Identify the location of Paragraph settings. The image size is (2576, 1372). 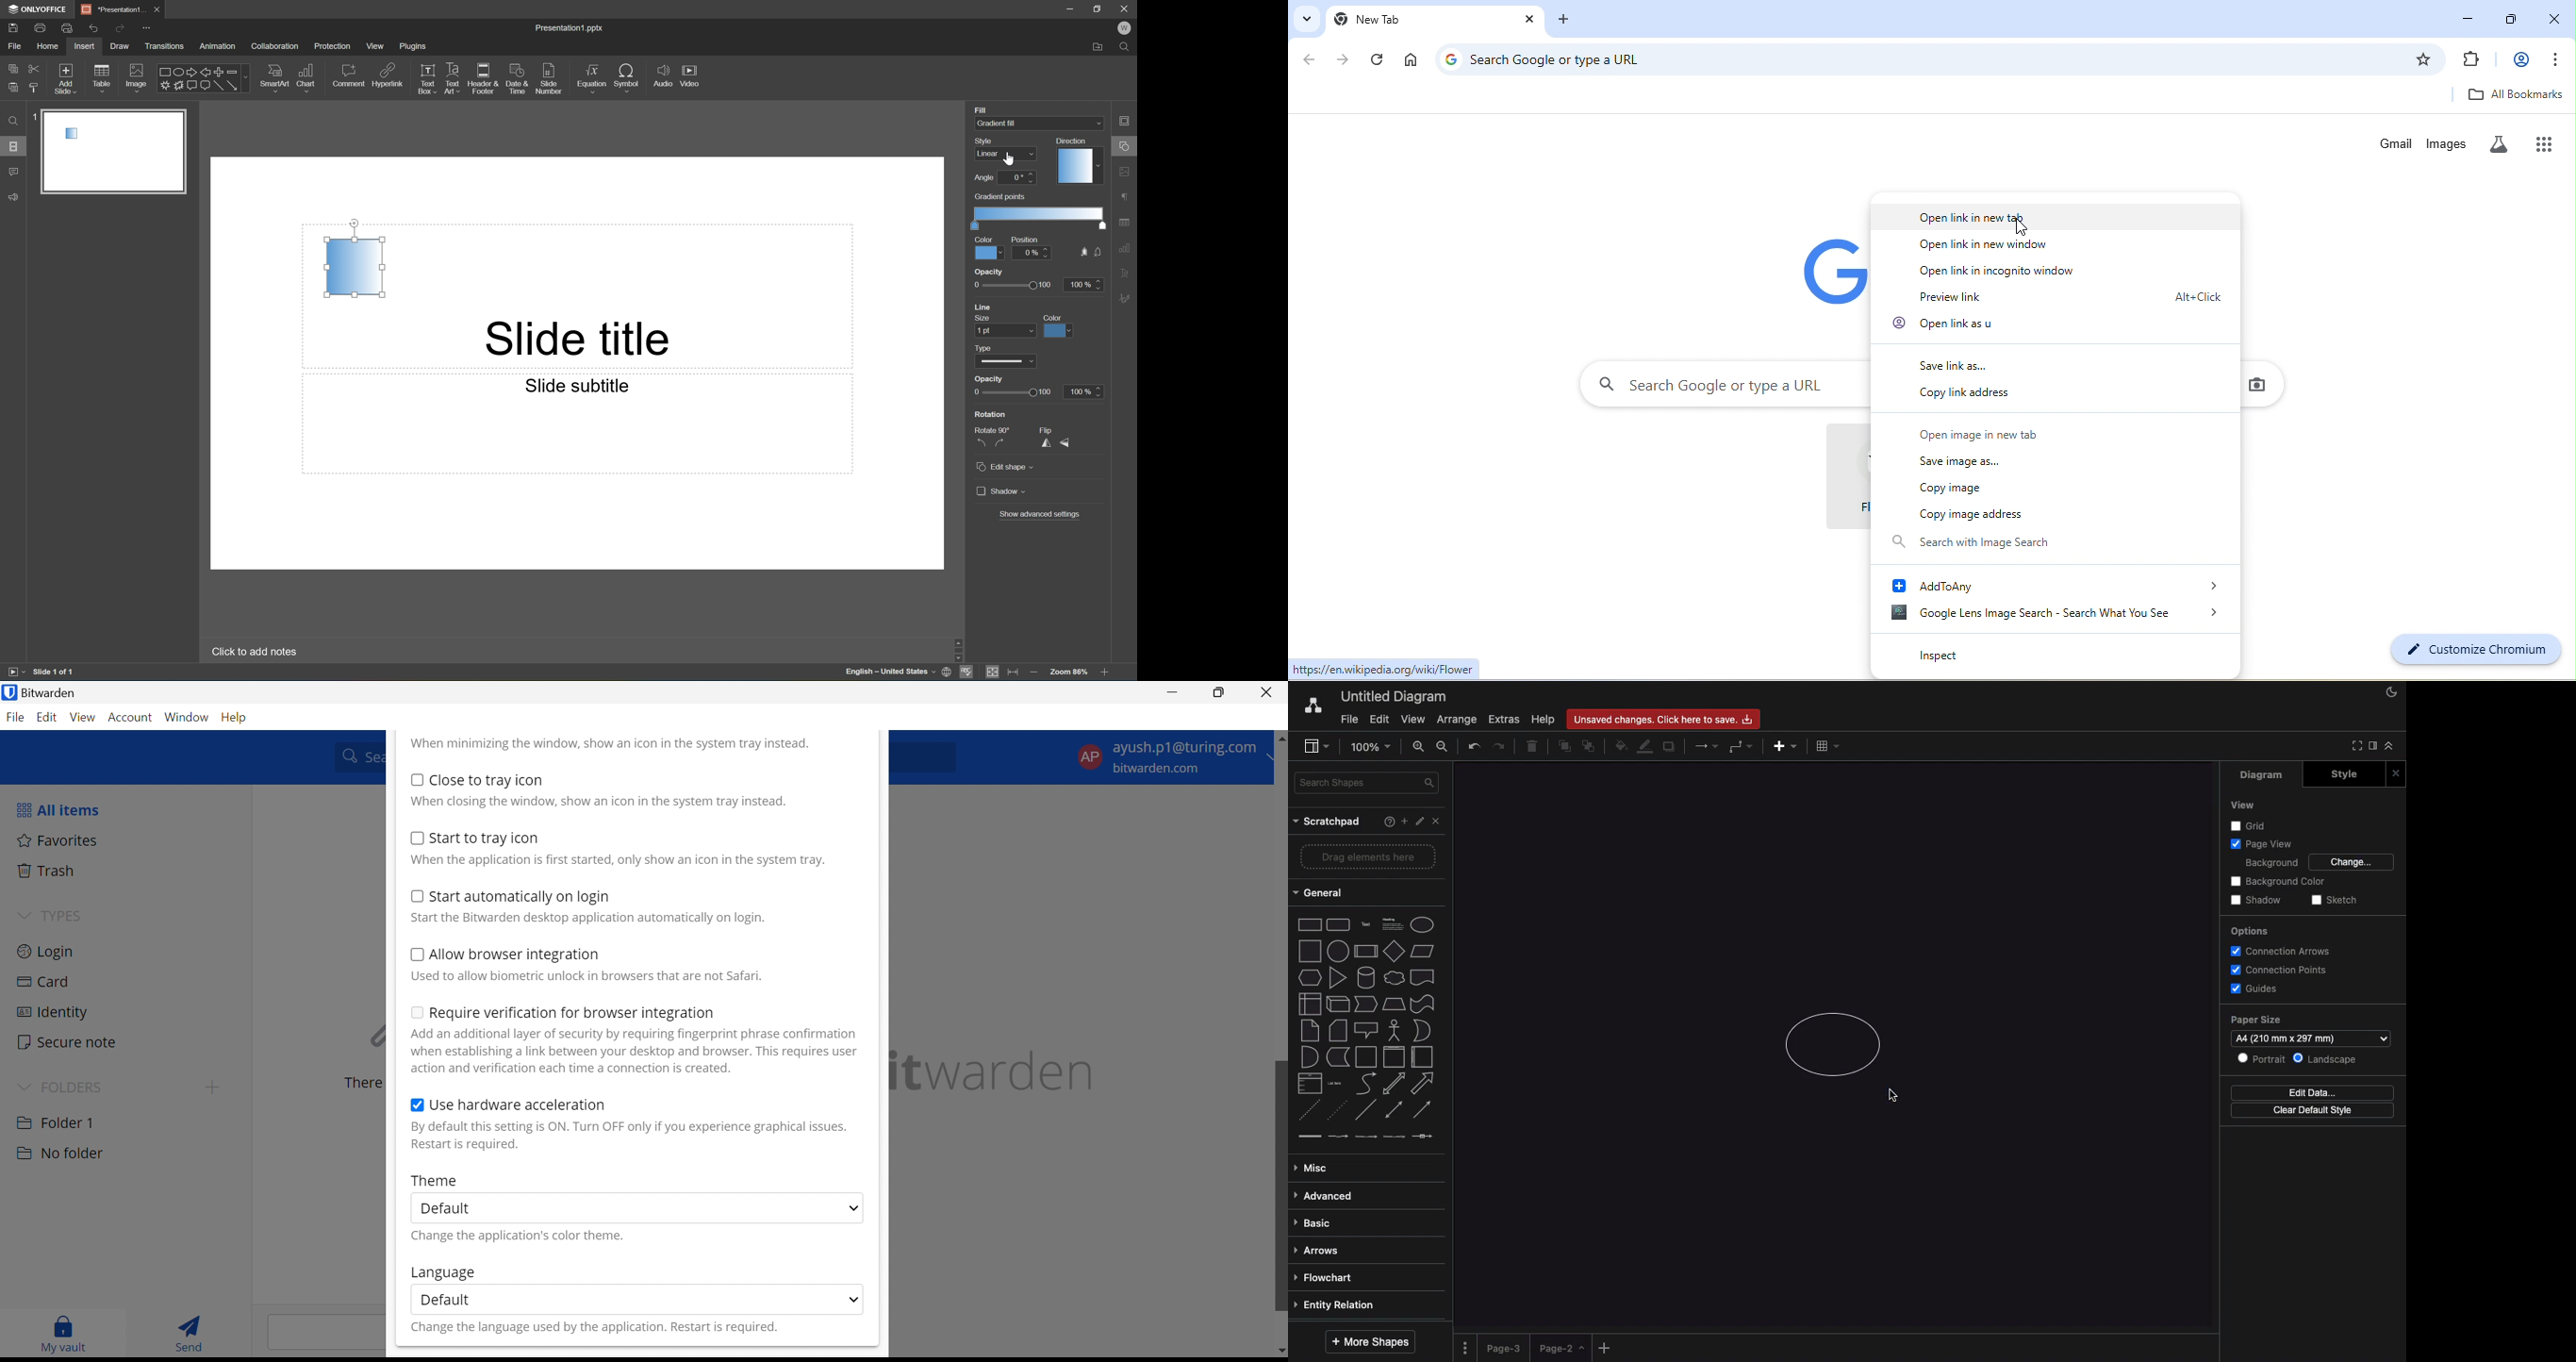
(1127, 197).